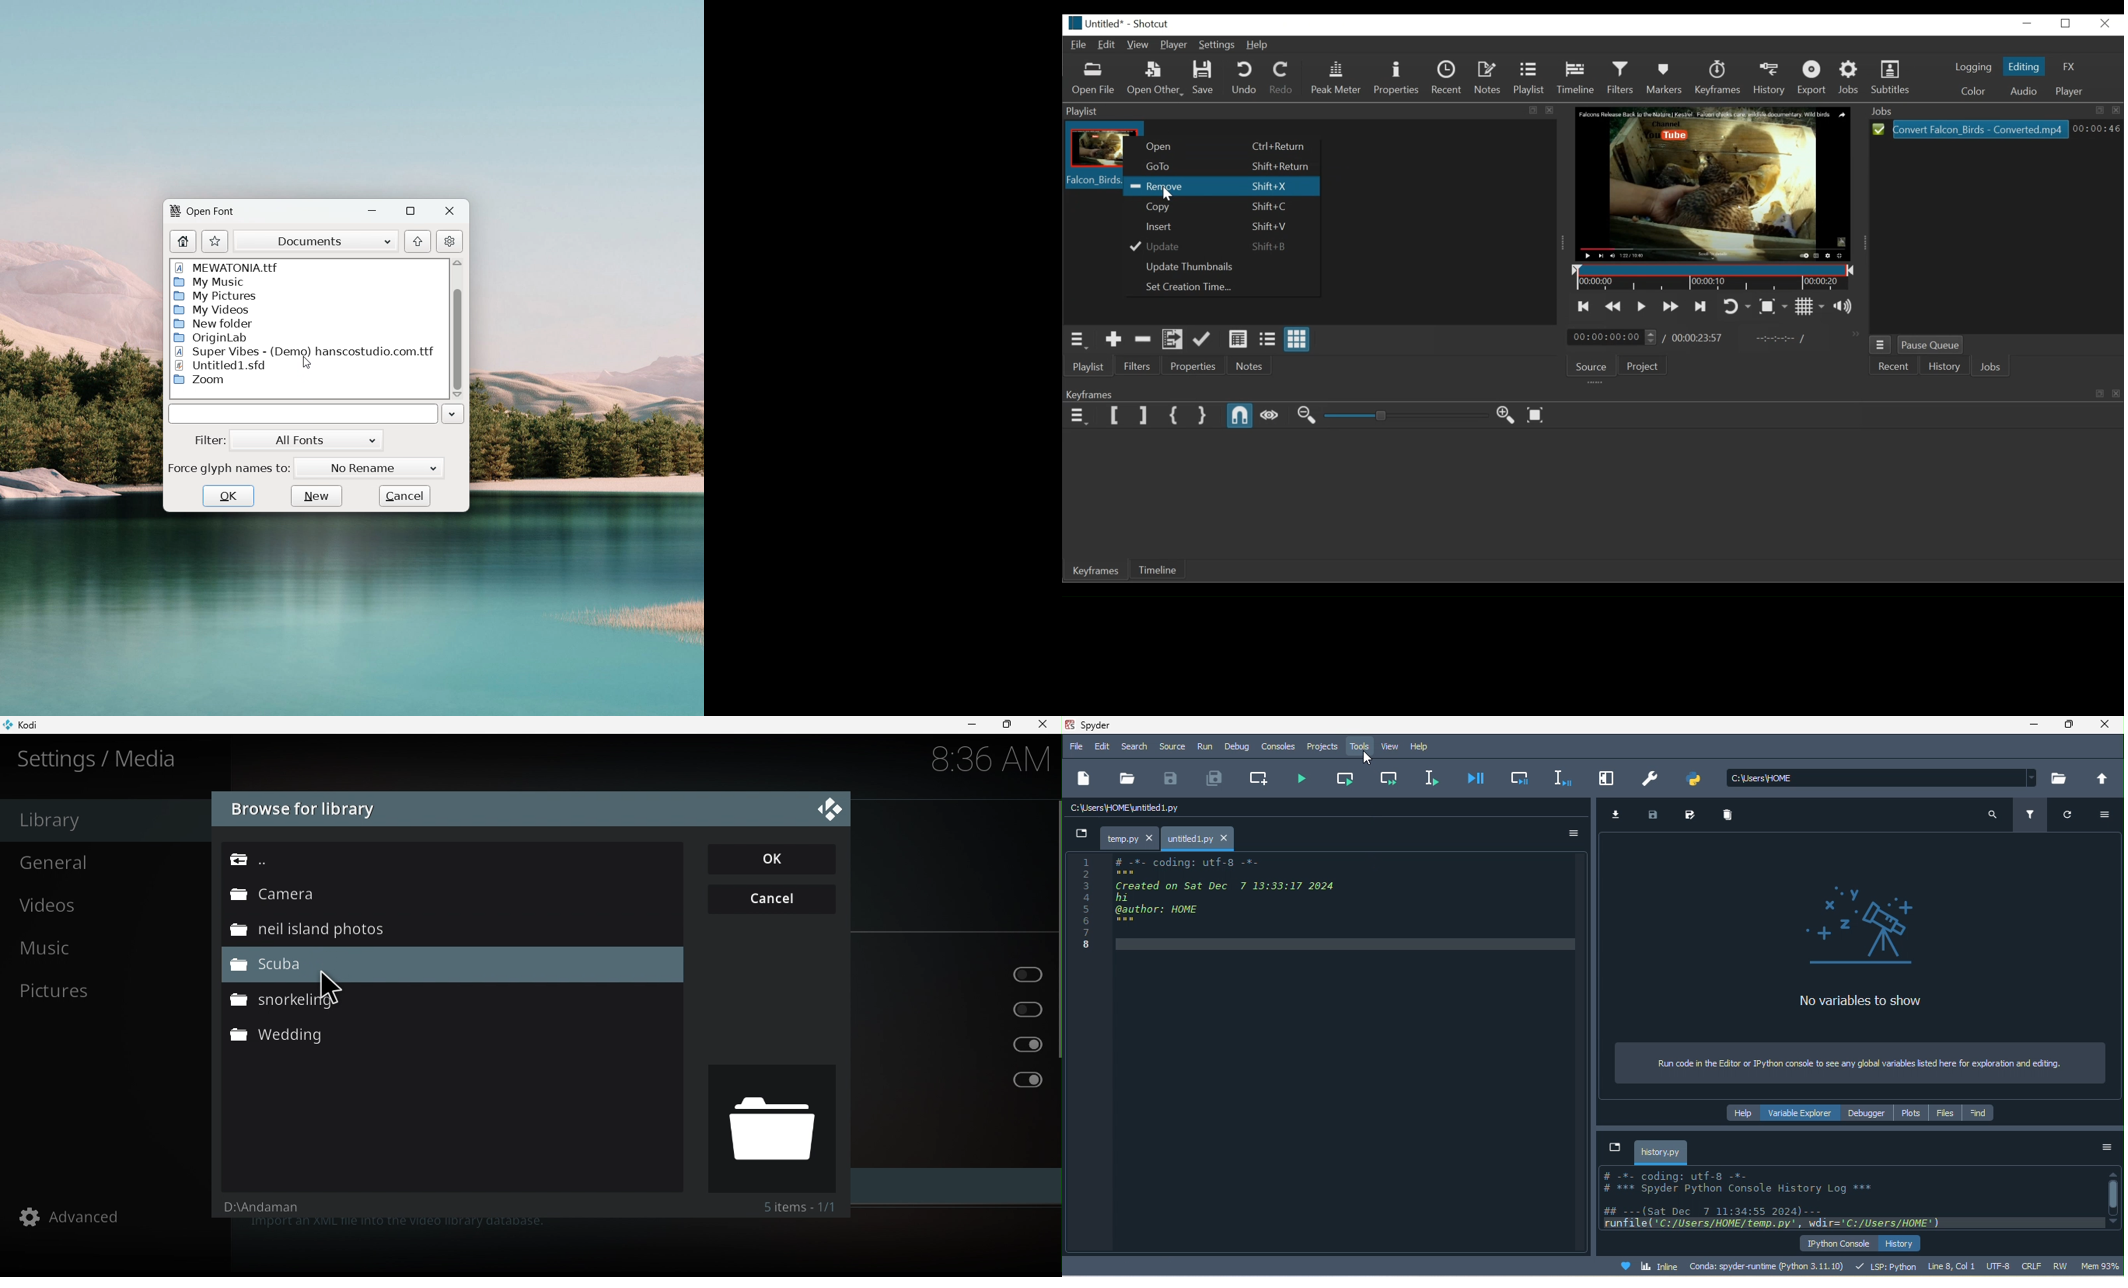 Image resolution: width=2128 pixels, height=1288 pixels. Describe the element at coordinates (183, 242) in the screenshot. I see `home` at that location.